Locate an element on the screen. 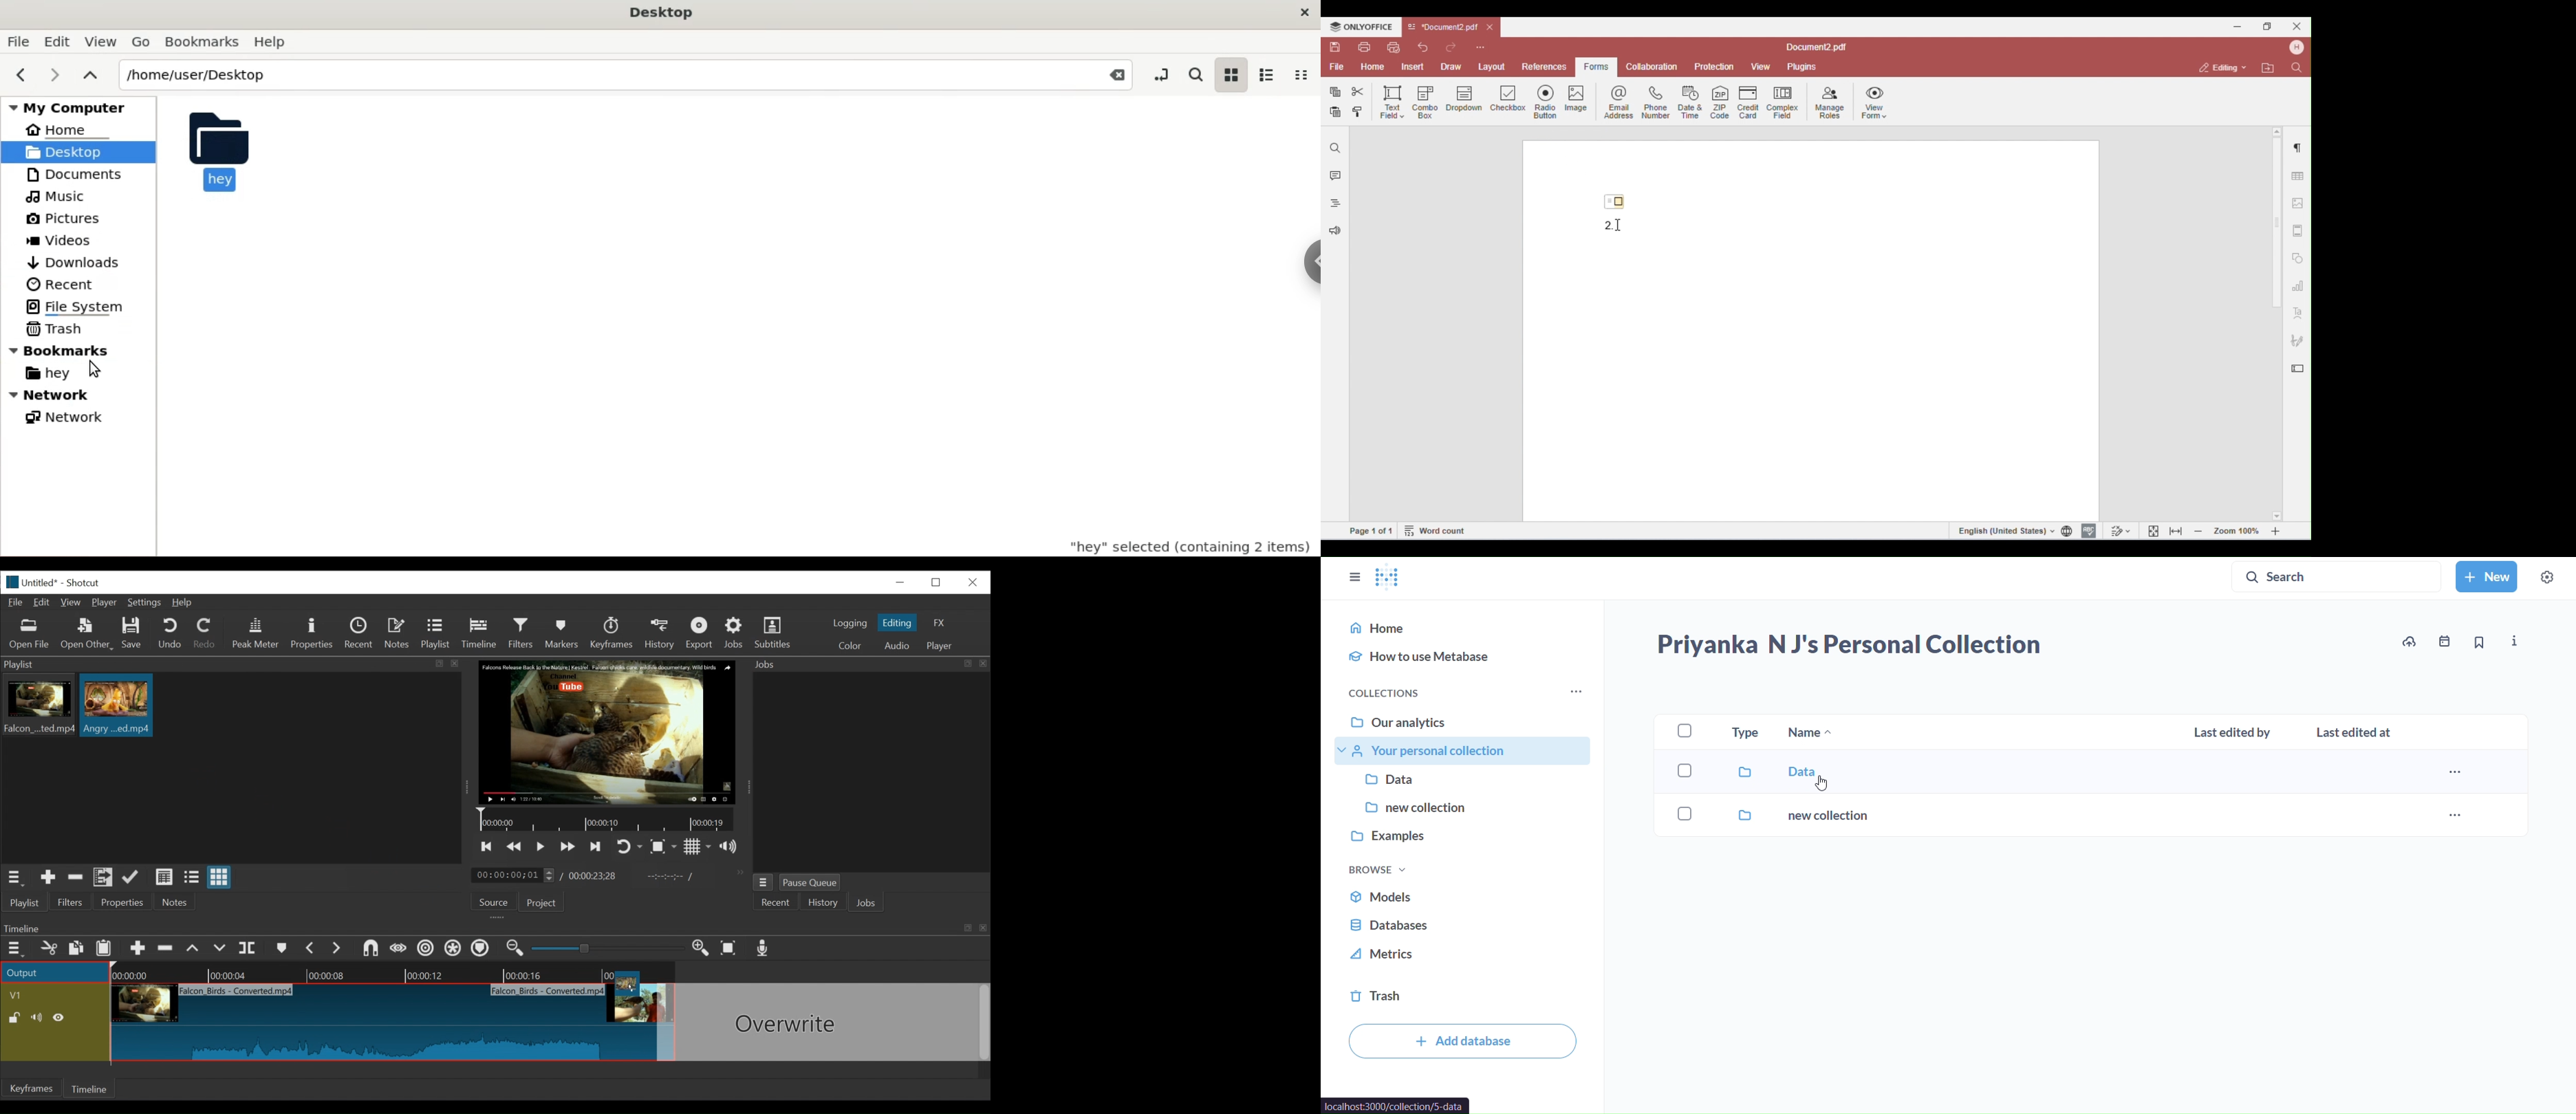 The width and height of the screenshot is (2576, 1120). Desktop is located at coordinates (662, 11).